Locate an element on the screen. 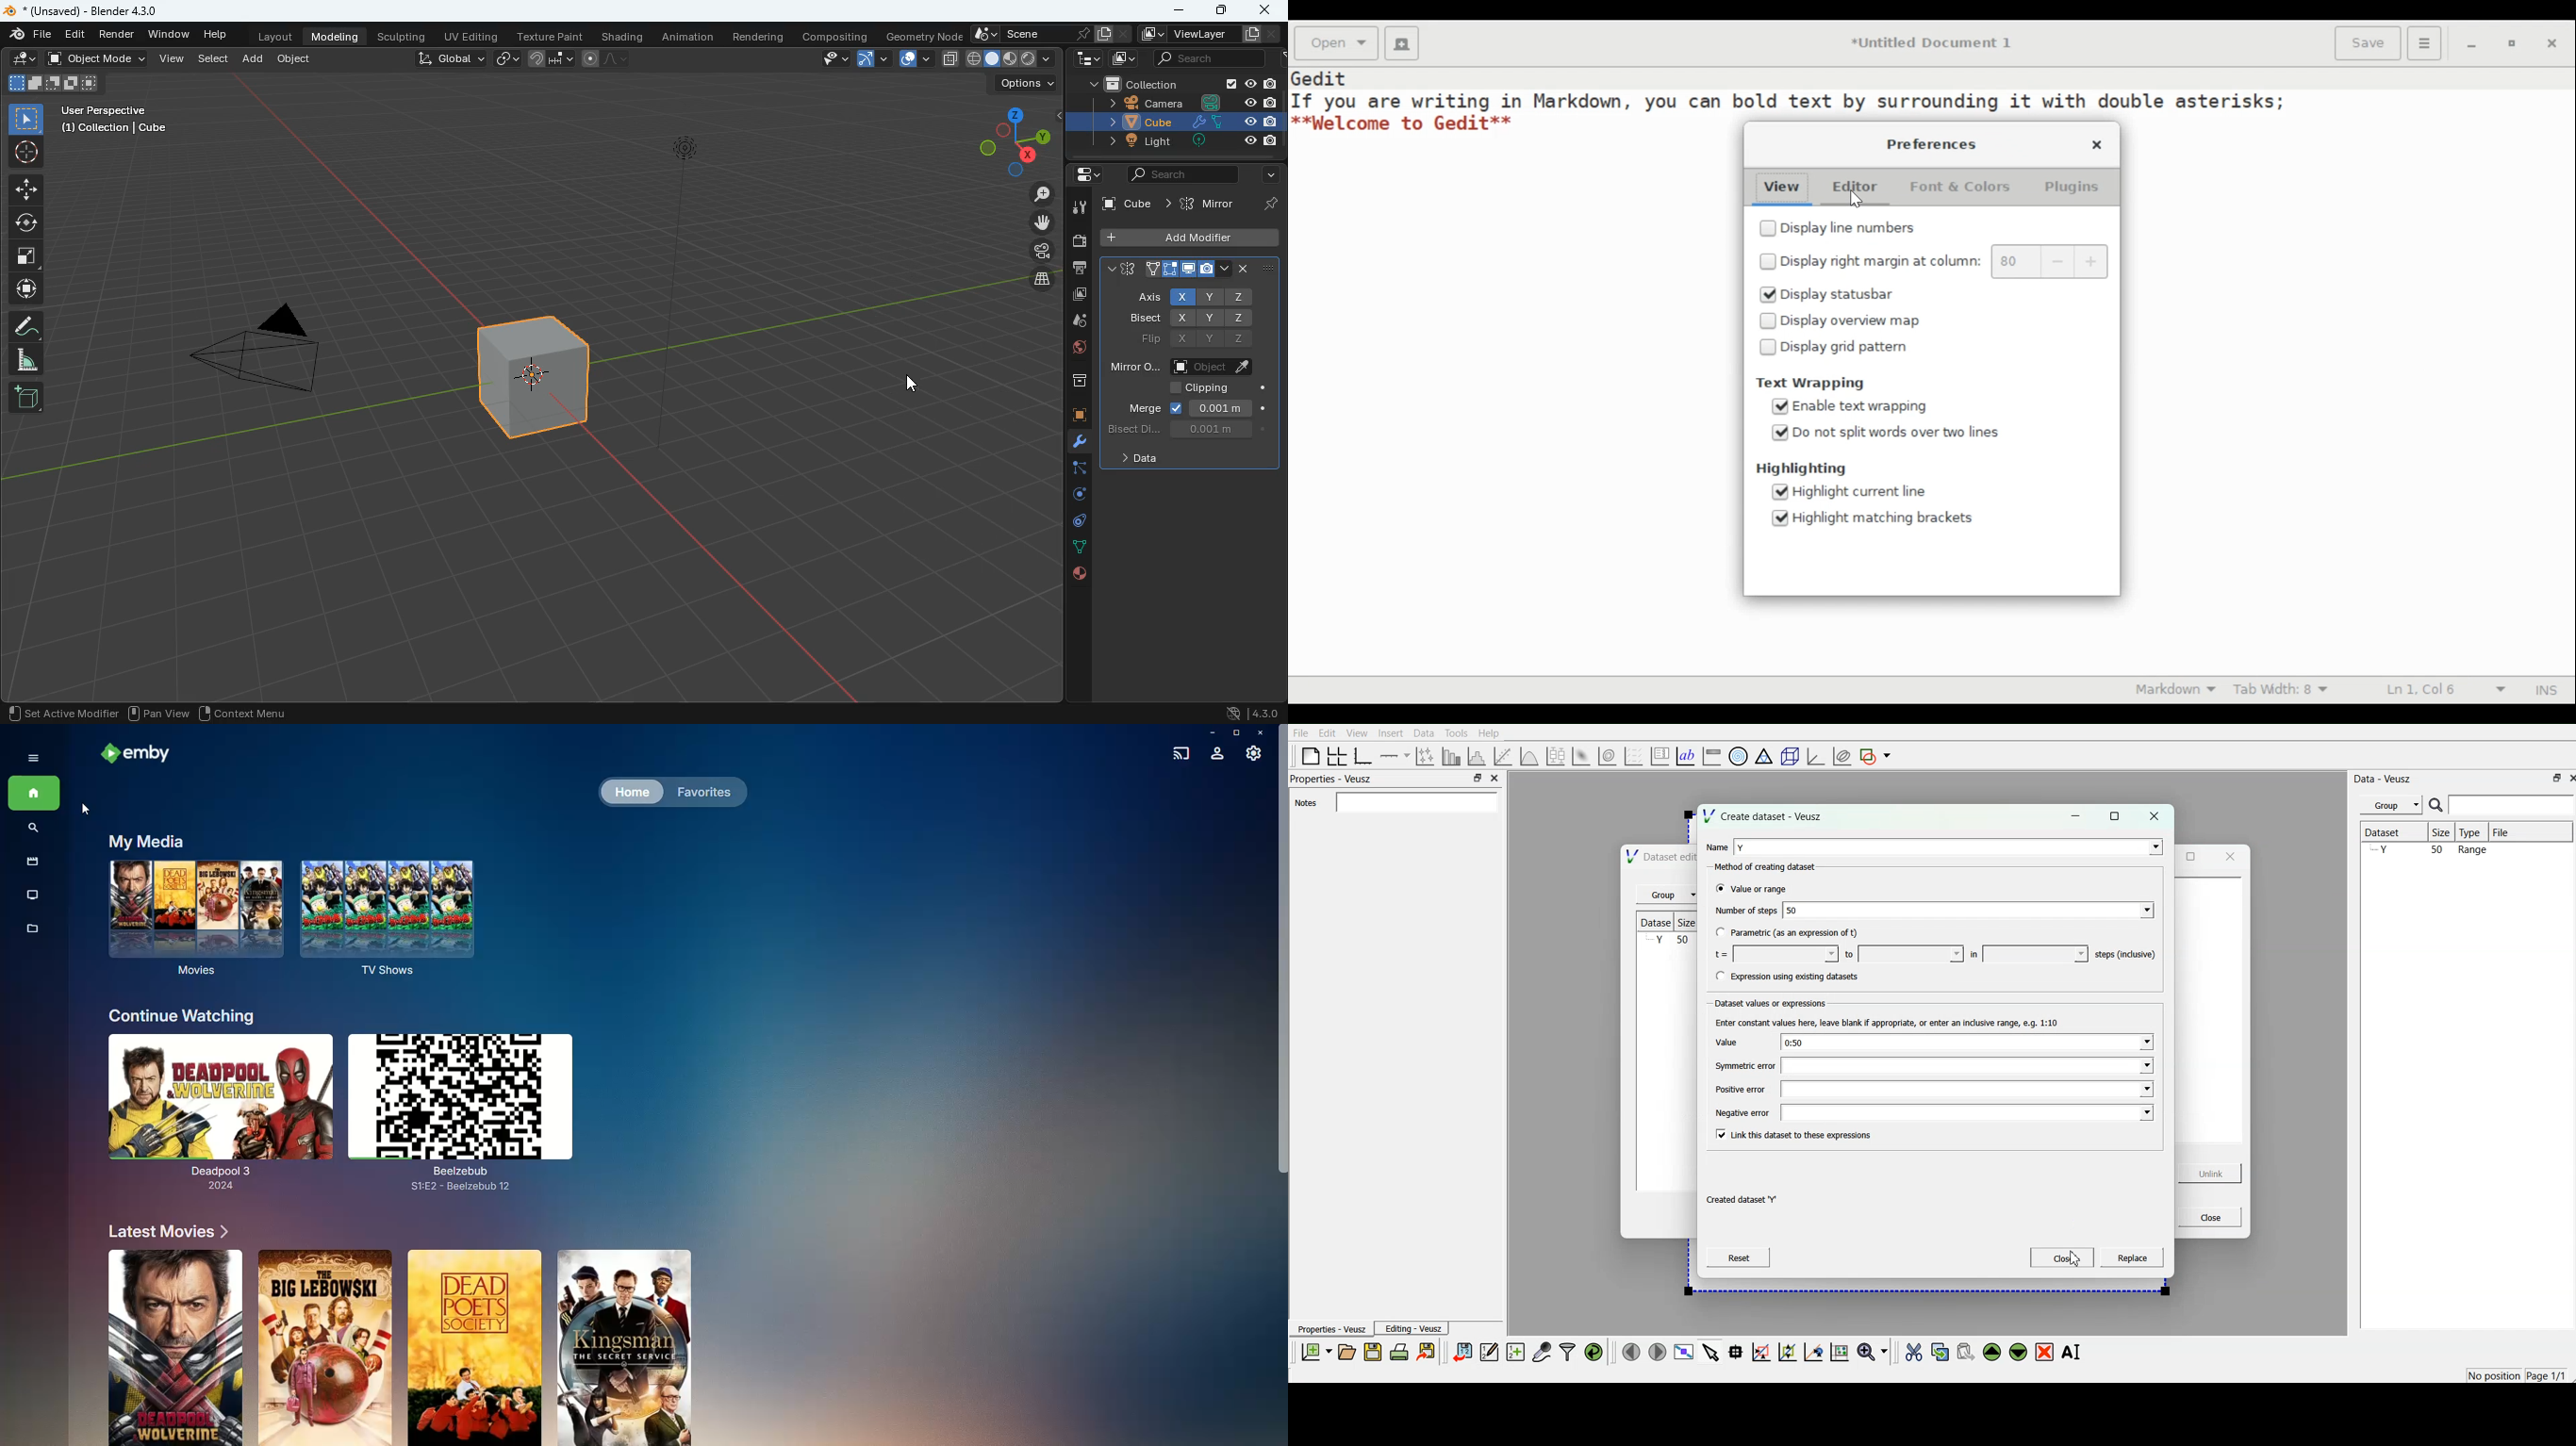 The width and height of the screenshot is (2576, 1456). remove the selected widgets is located at coordinates (2045, 1353).